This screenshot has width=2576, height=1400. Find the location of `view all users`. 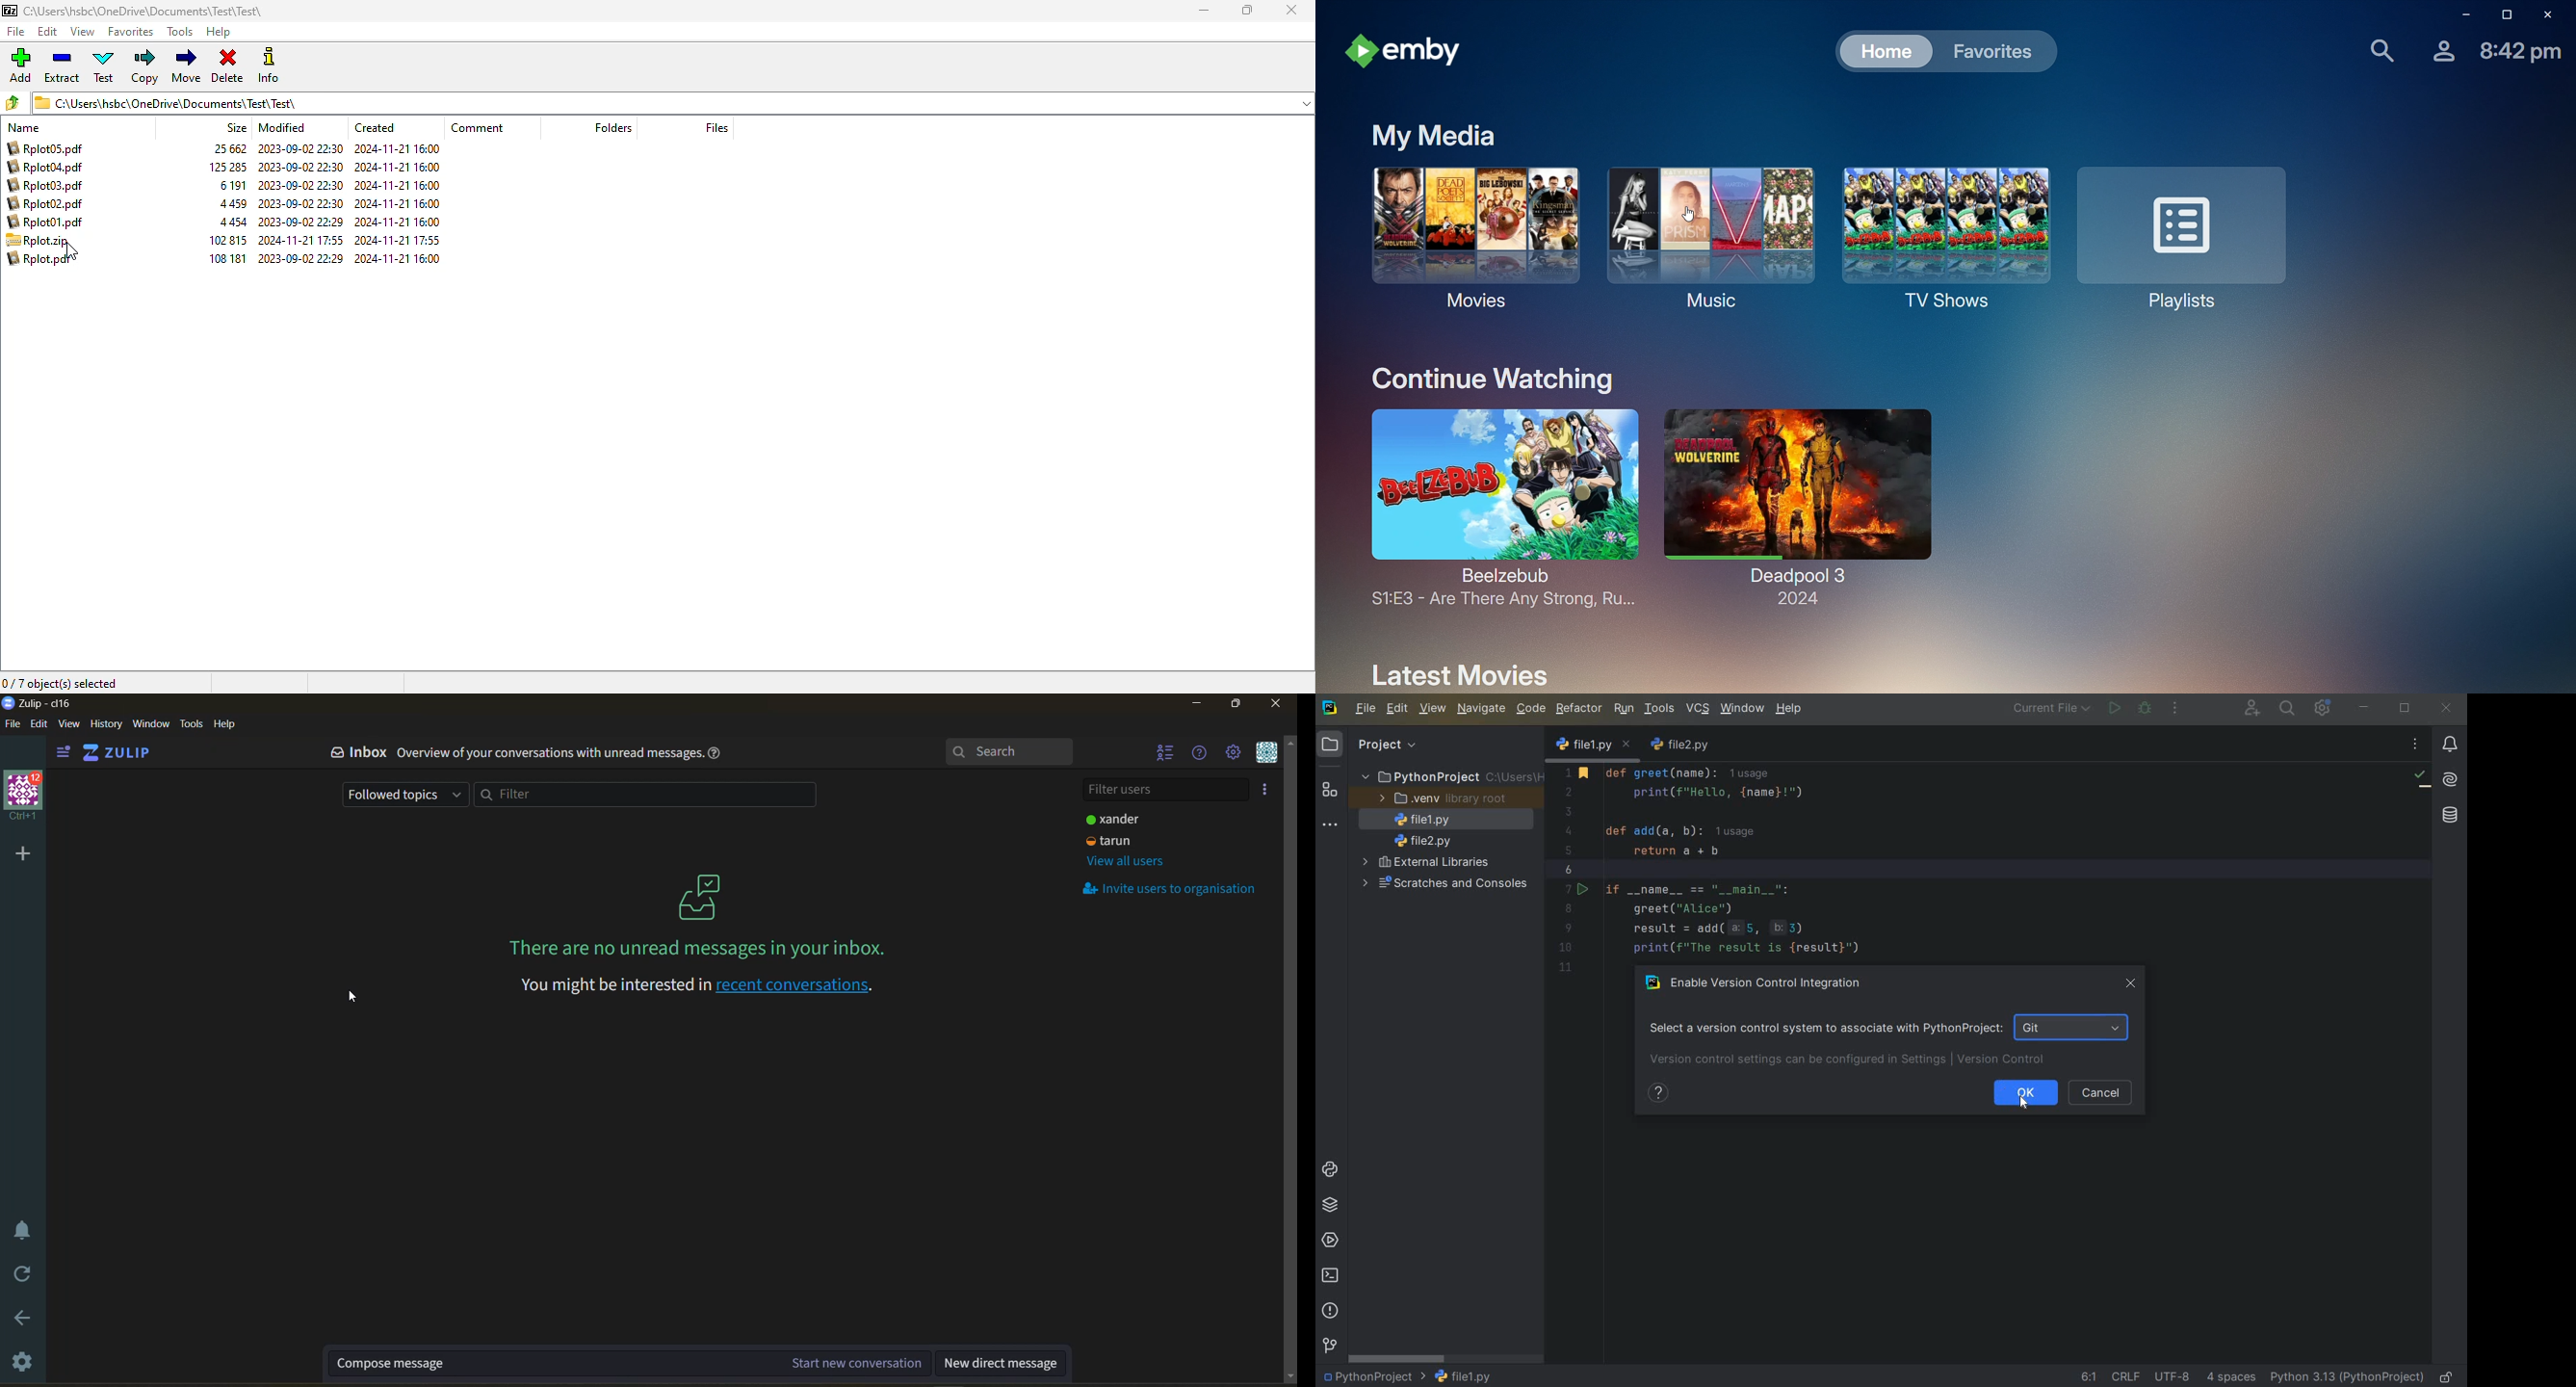

view all users is located at coordinates (1128, 861).